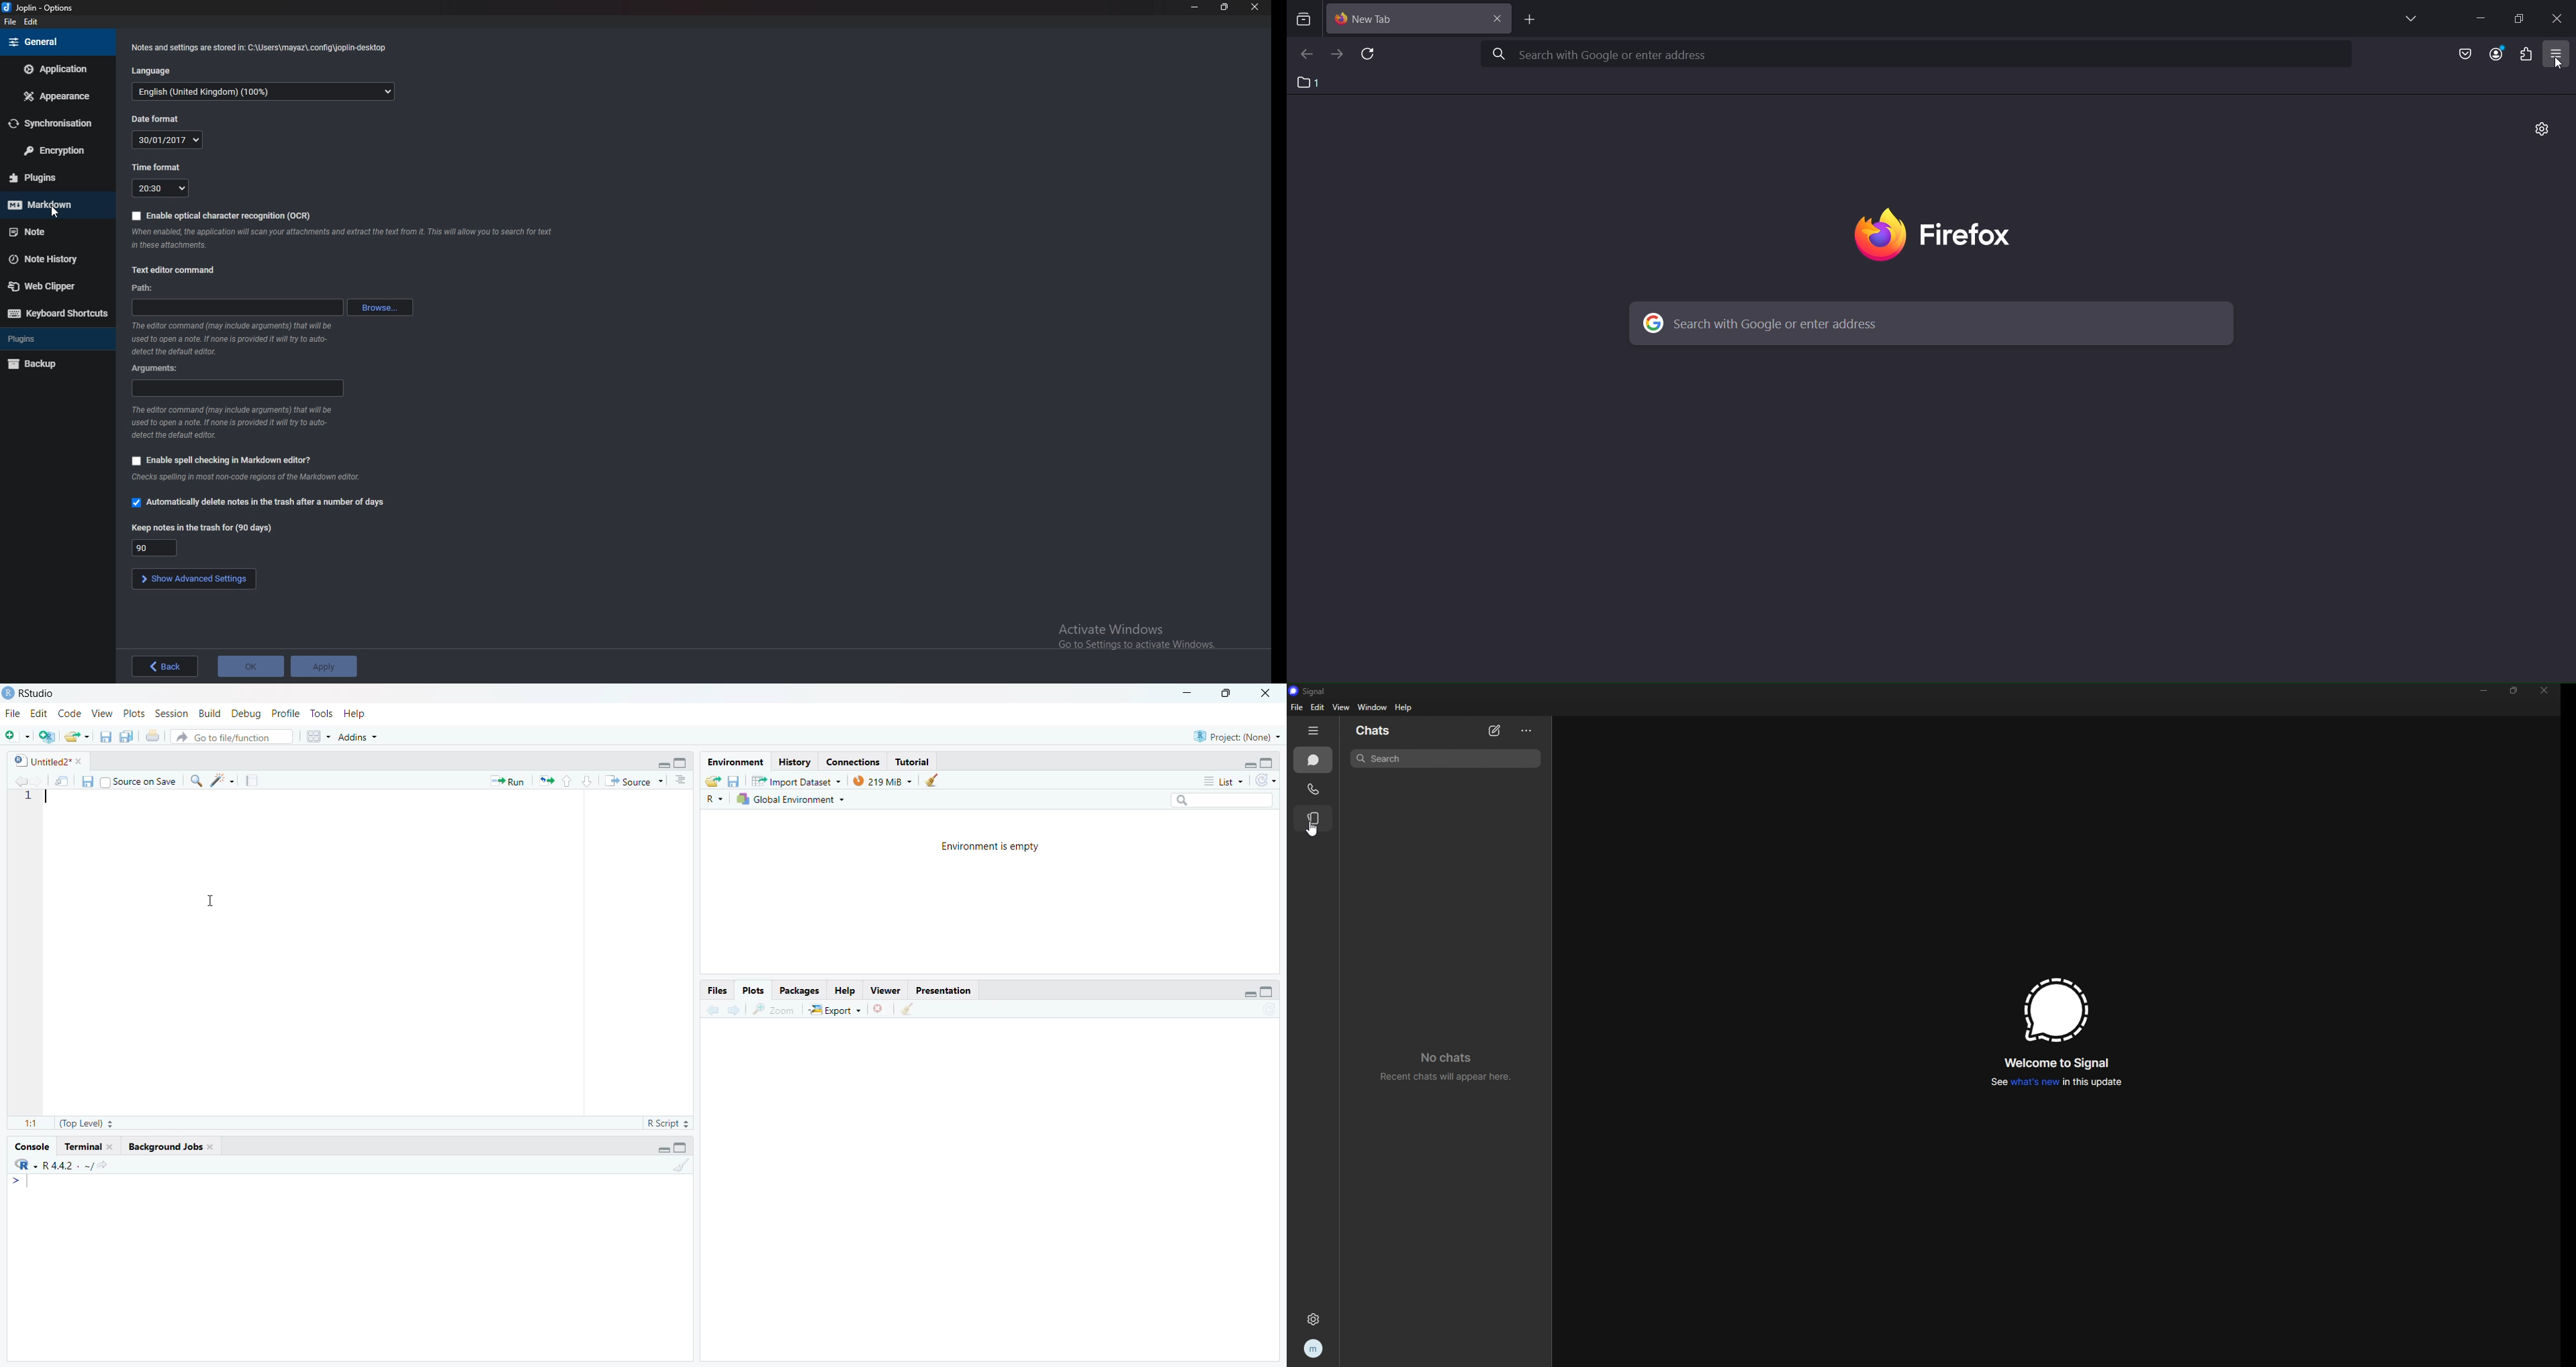 Image resolution: width=2576 pixels, height=1372 pixels. Describe the element at coordinates (172, 713) in the screenshot. I see `Session` at that location.